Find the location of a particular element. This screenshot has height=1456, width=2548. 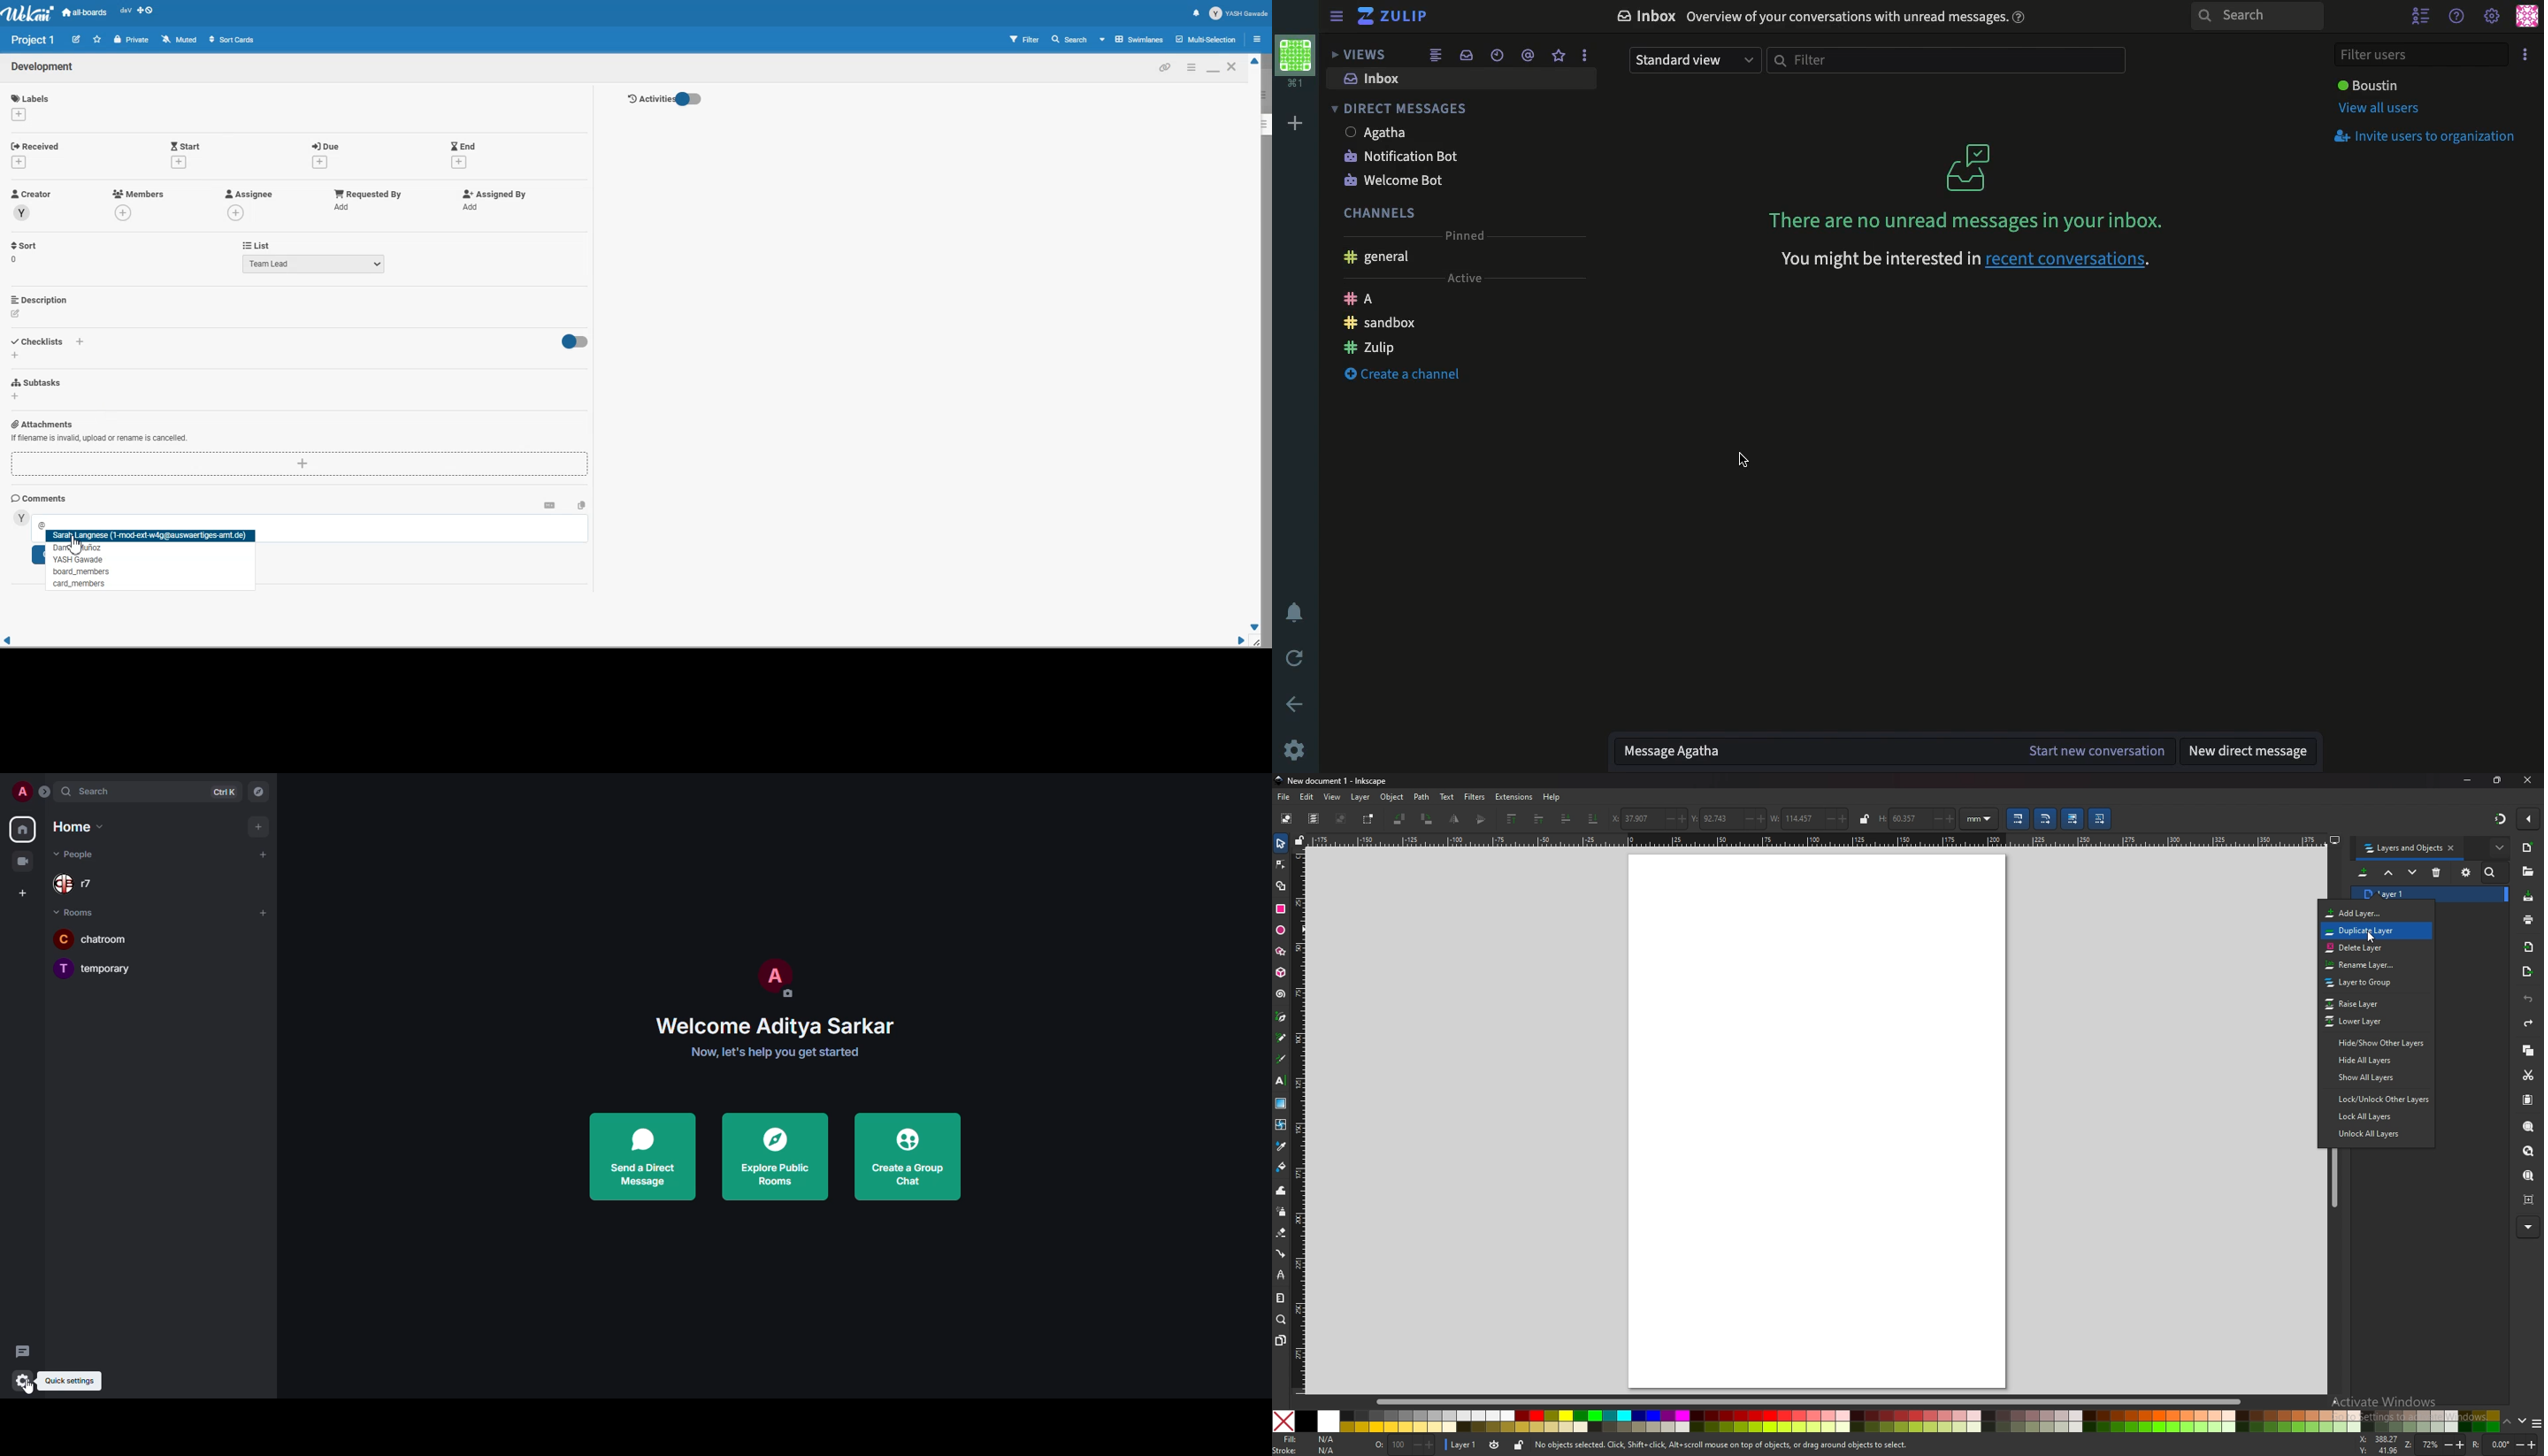

zoom page is located at coordinates (2527, 1176).